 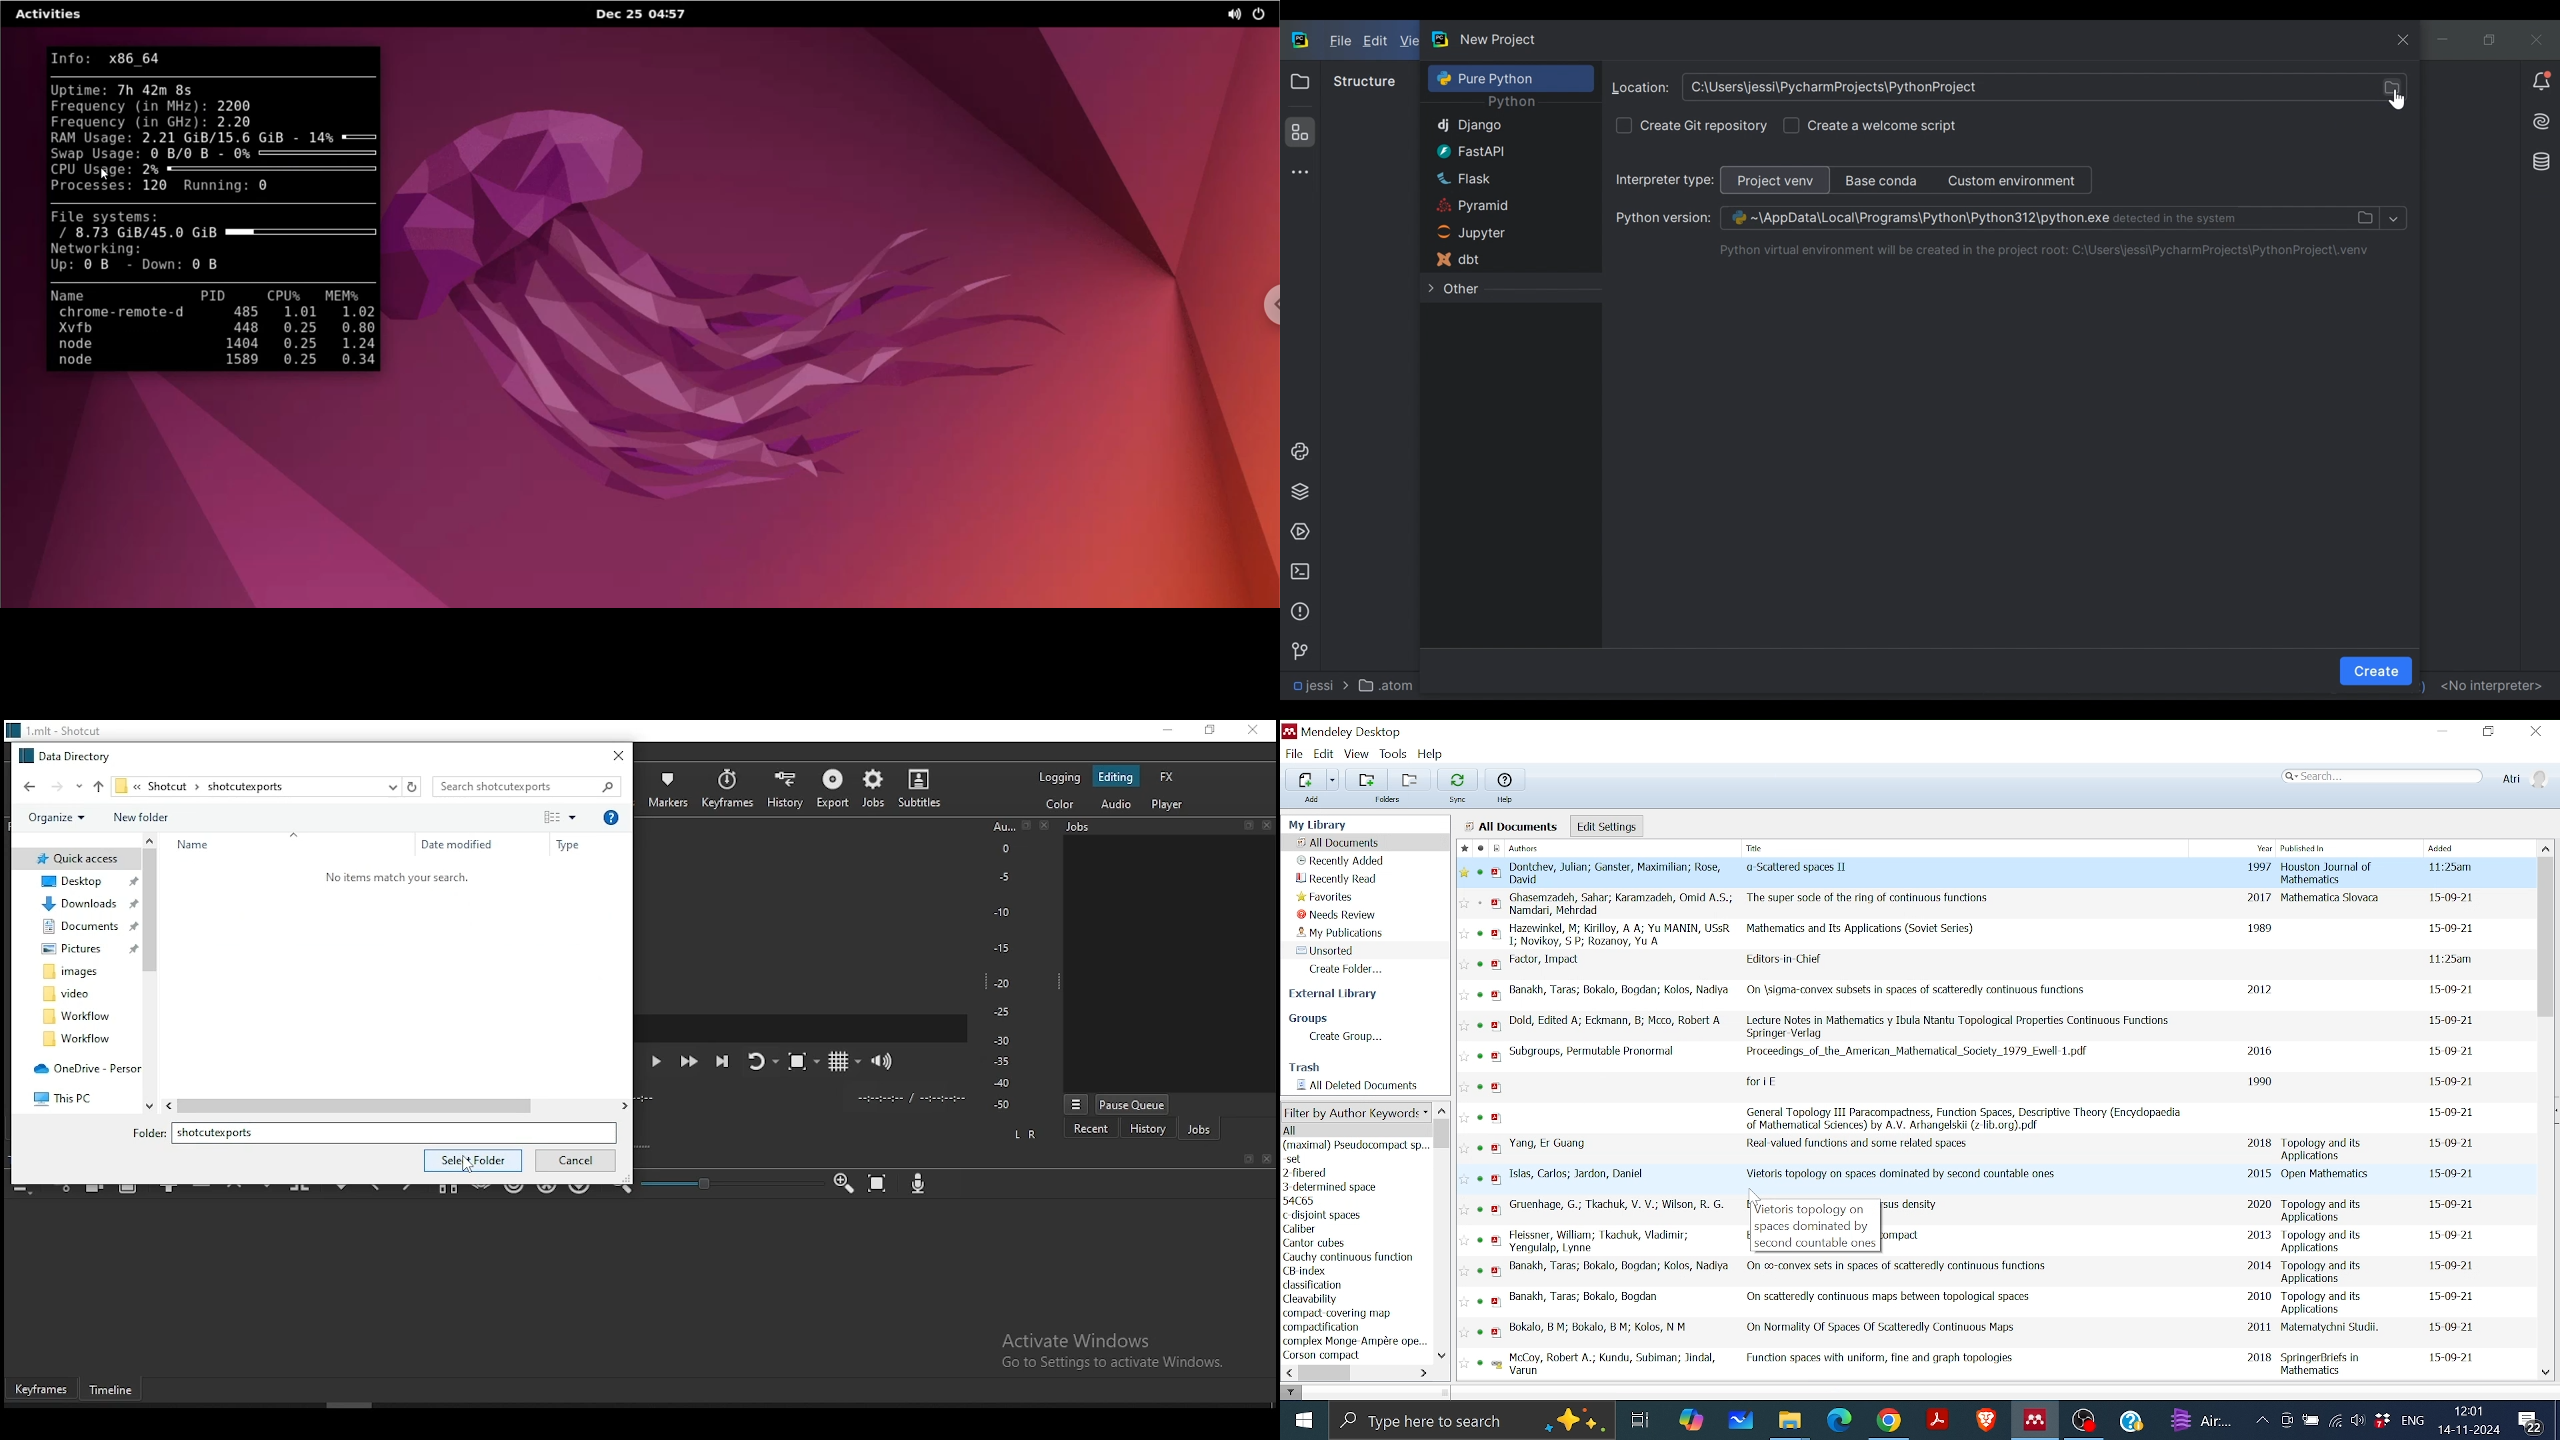 What do you see at coordinates (1788, 960) in the screenshot?
I see `Title` at bounding box center [1788, 960].